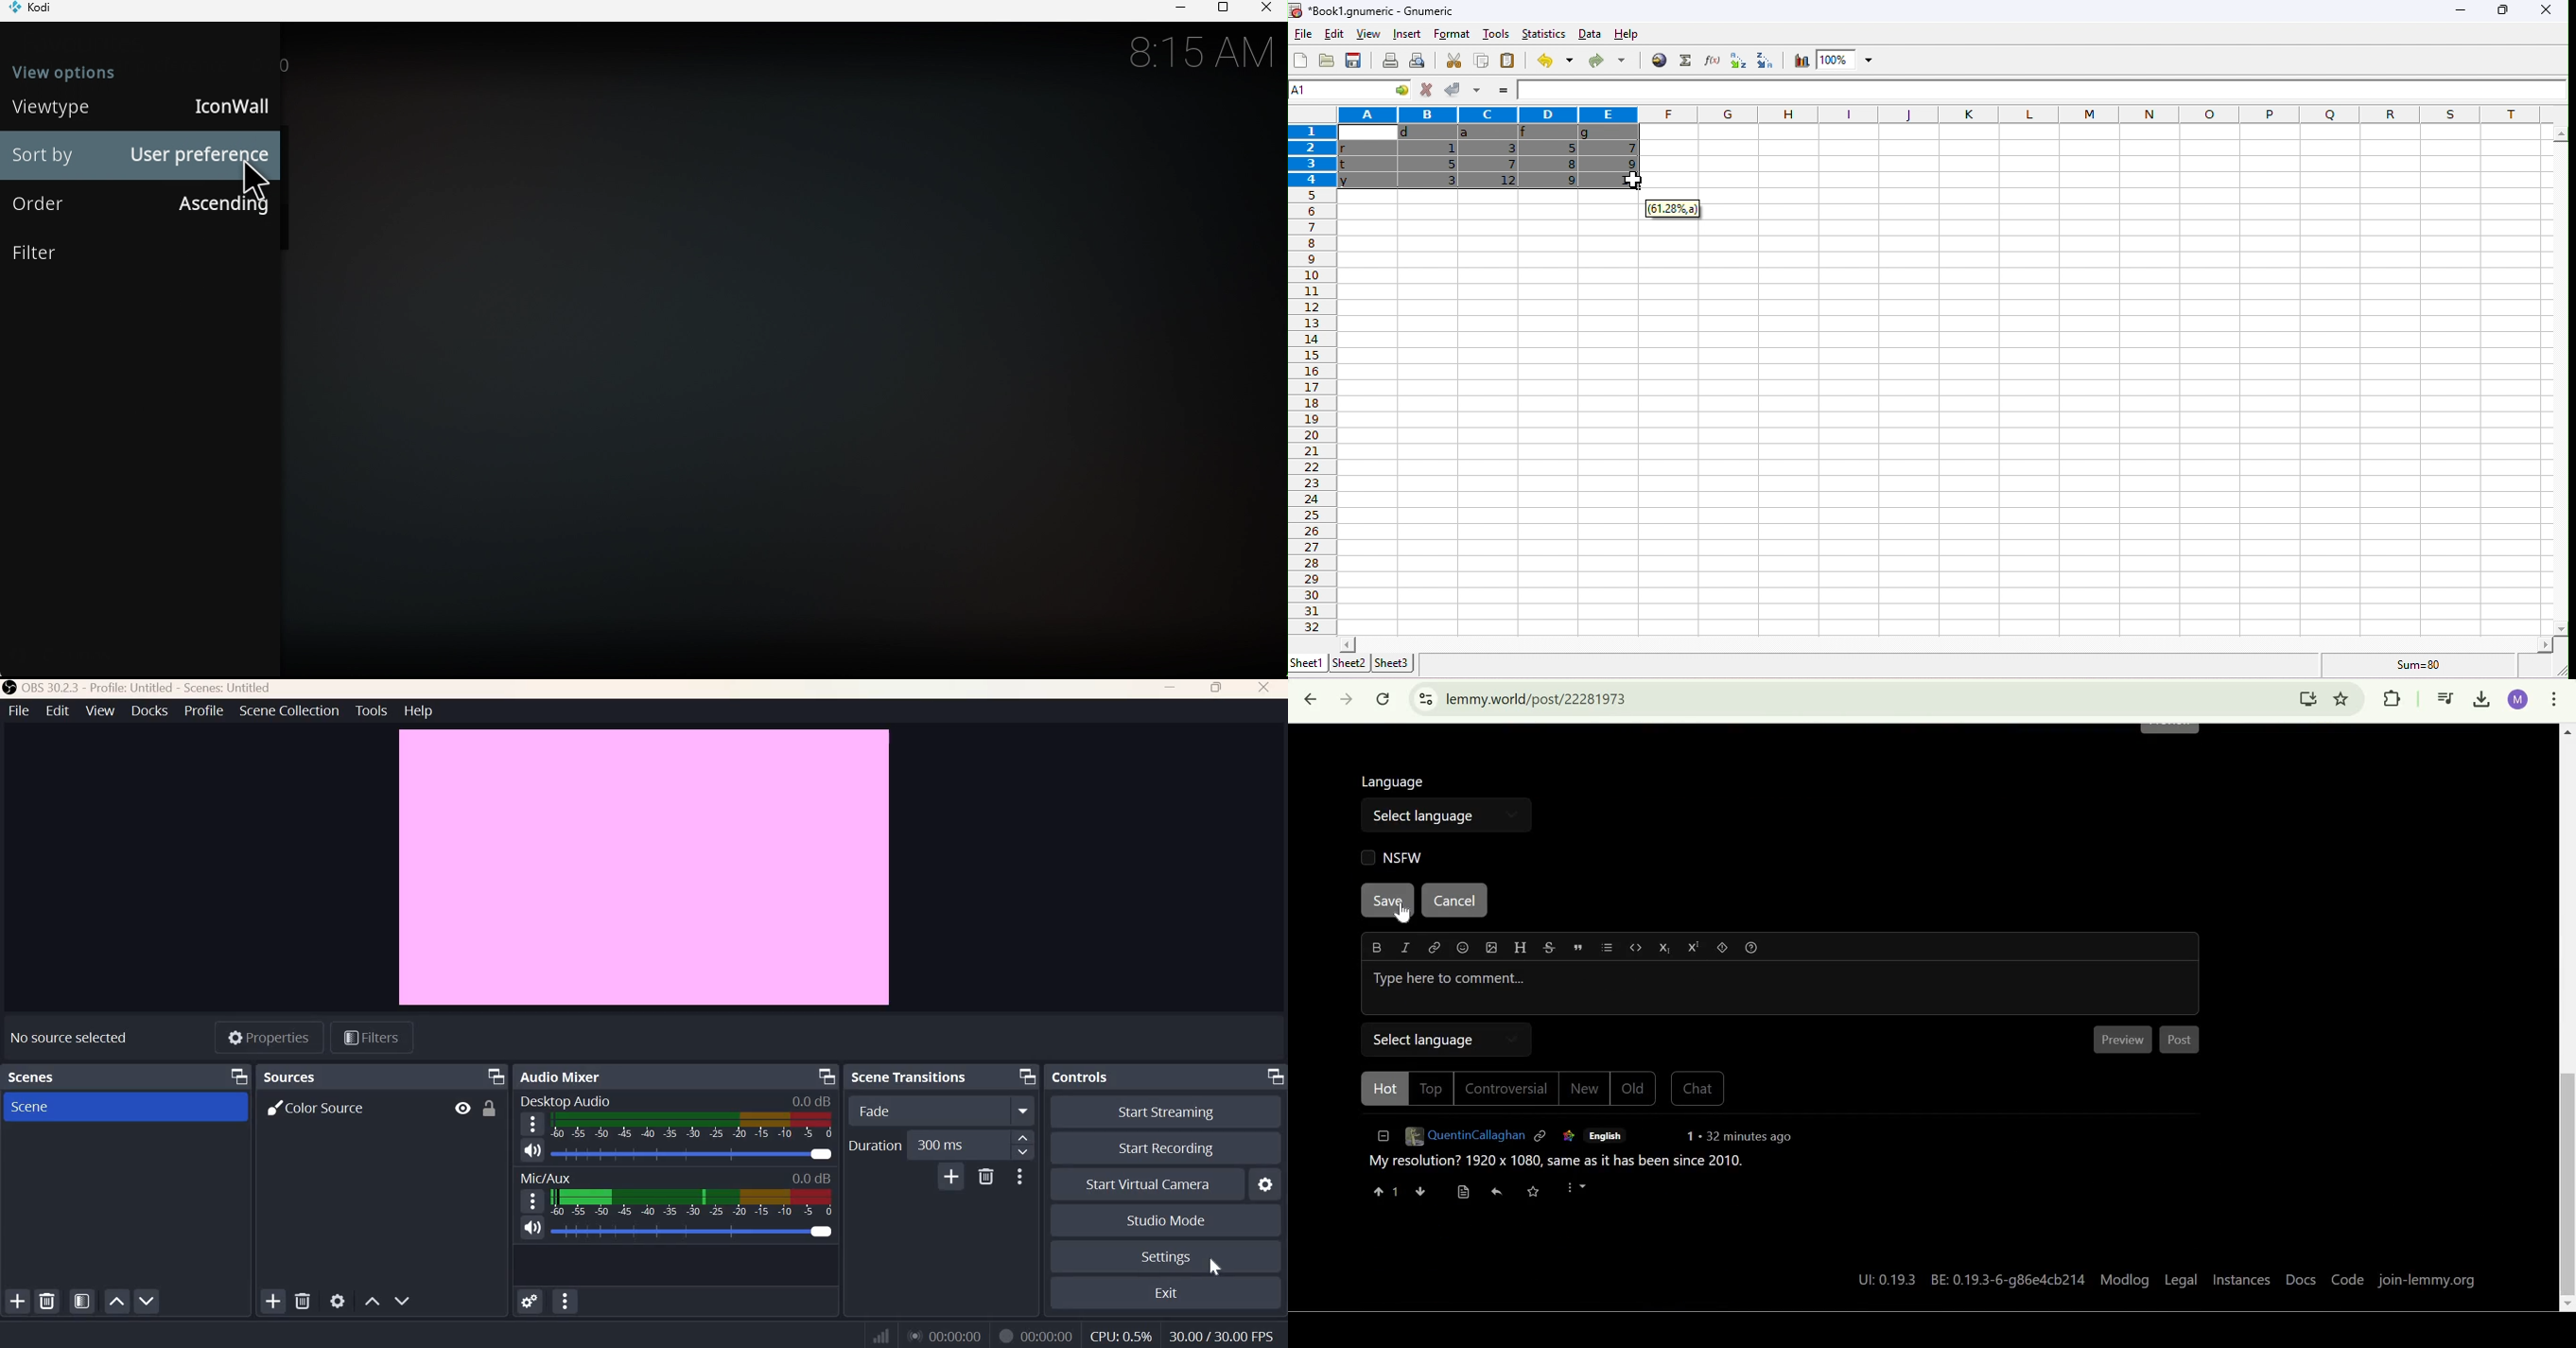 The width and height of the screenshot is (2576, 1372). I want to click on print, so click(1390, 60).